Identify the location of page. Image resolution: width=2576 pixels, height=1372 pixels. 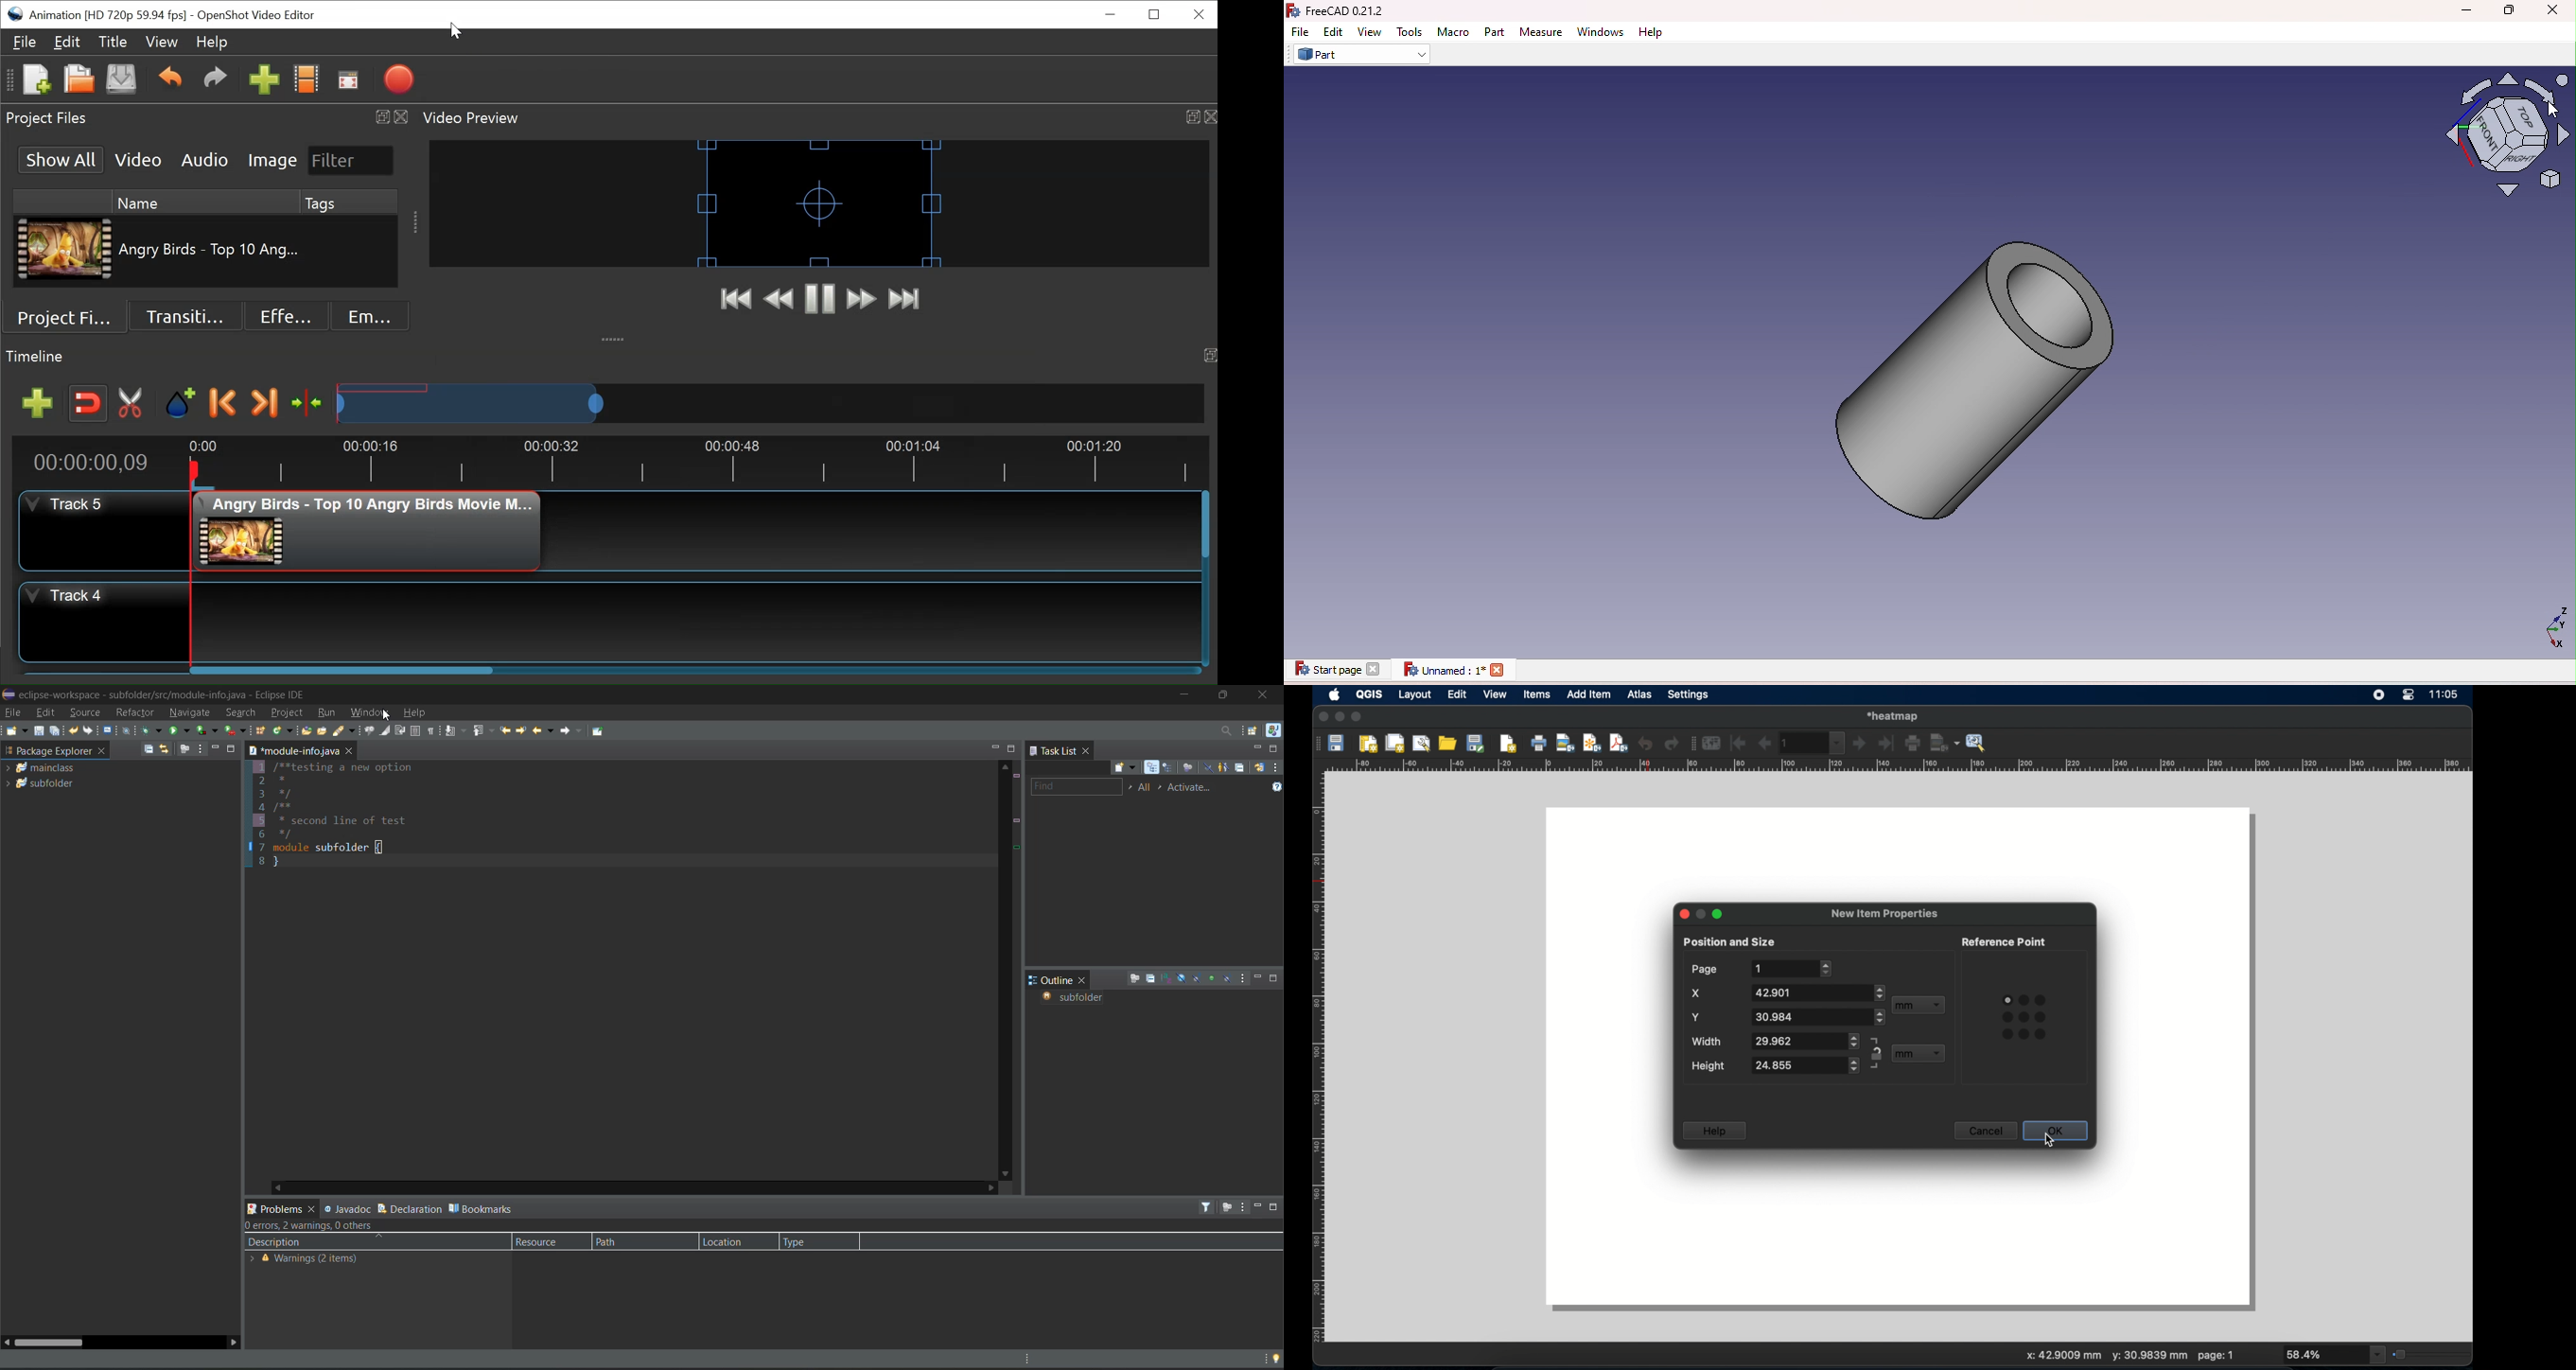
(1704, 970).